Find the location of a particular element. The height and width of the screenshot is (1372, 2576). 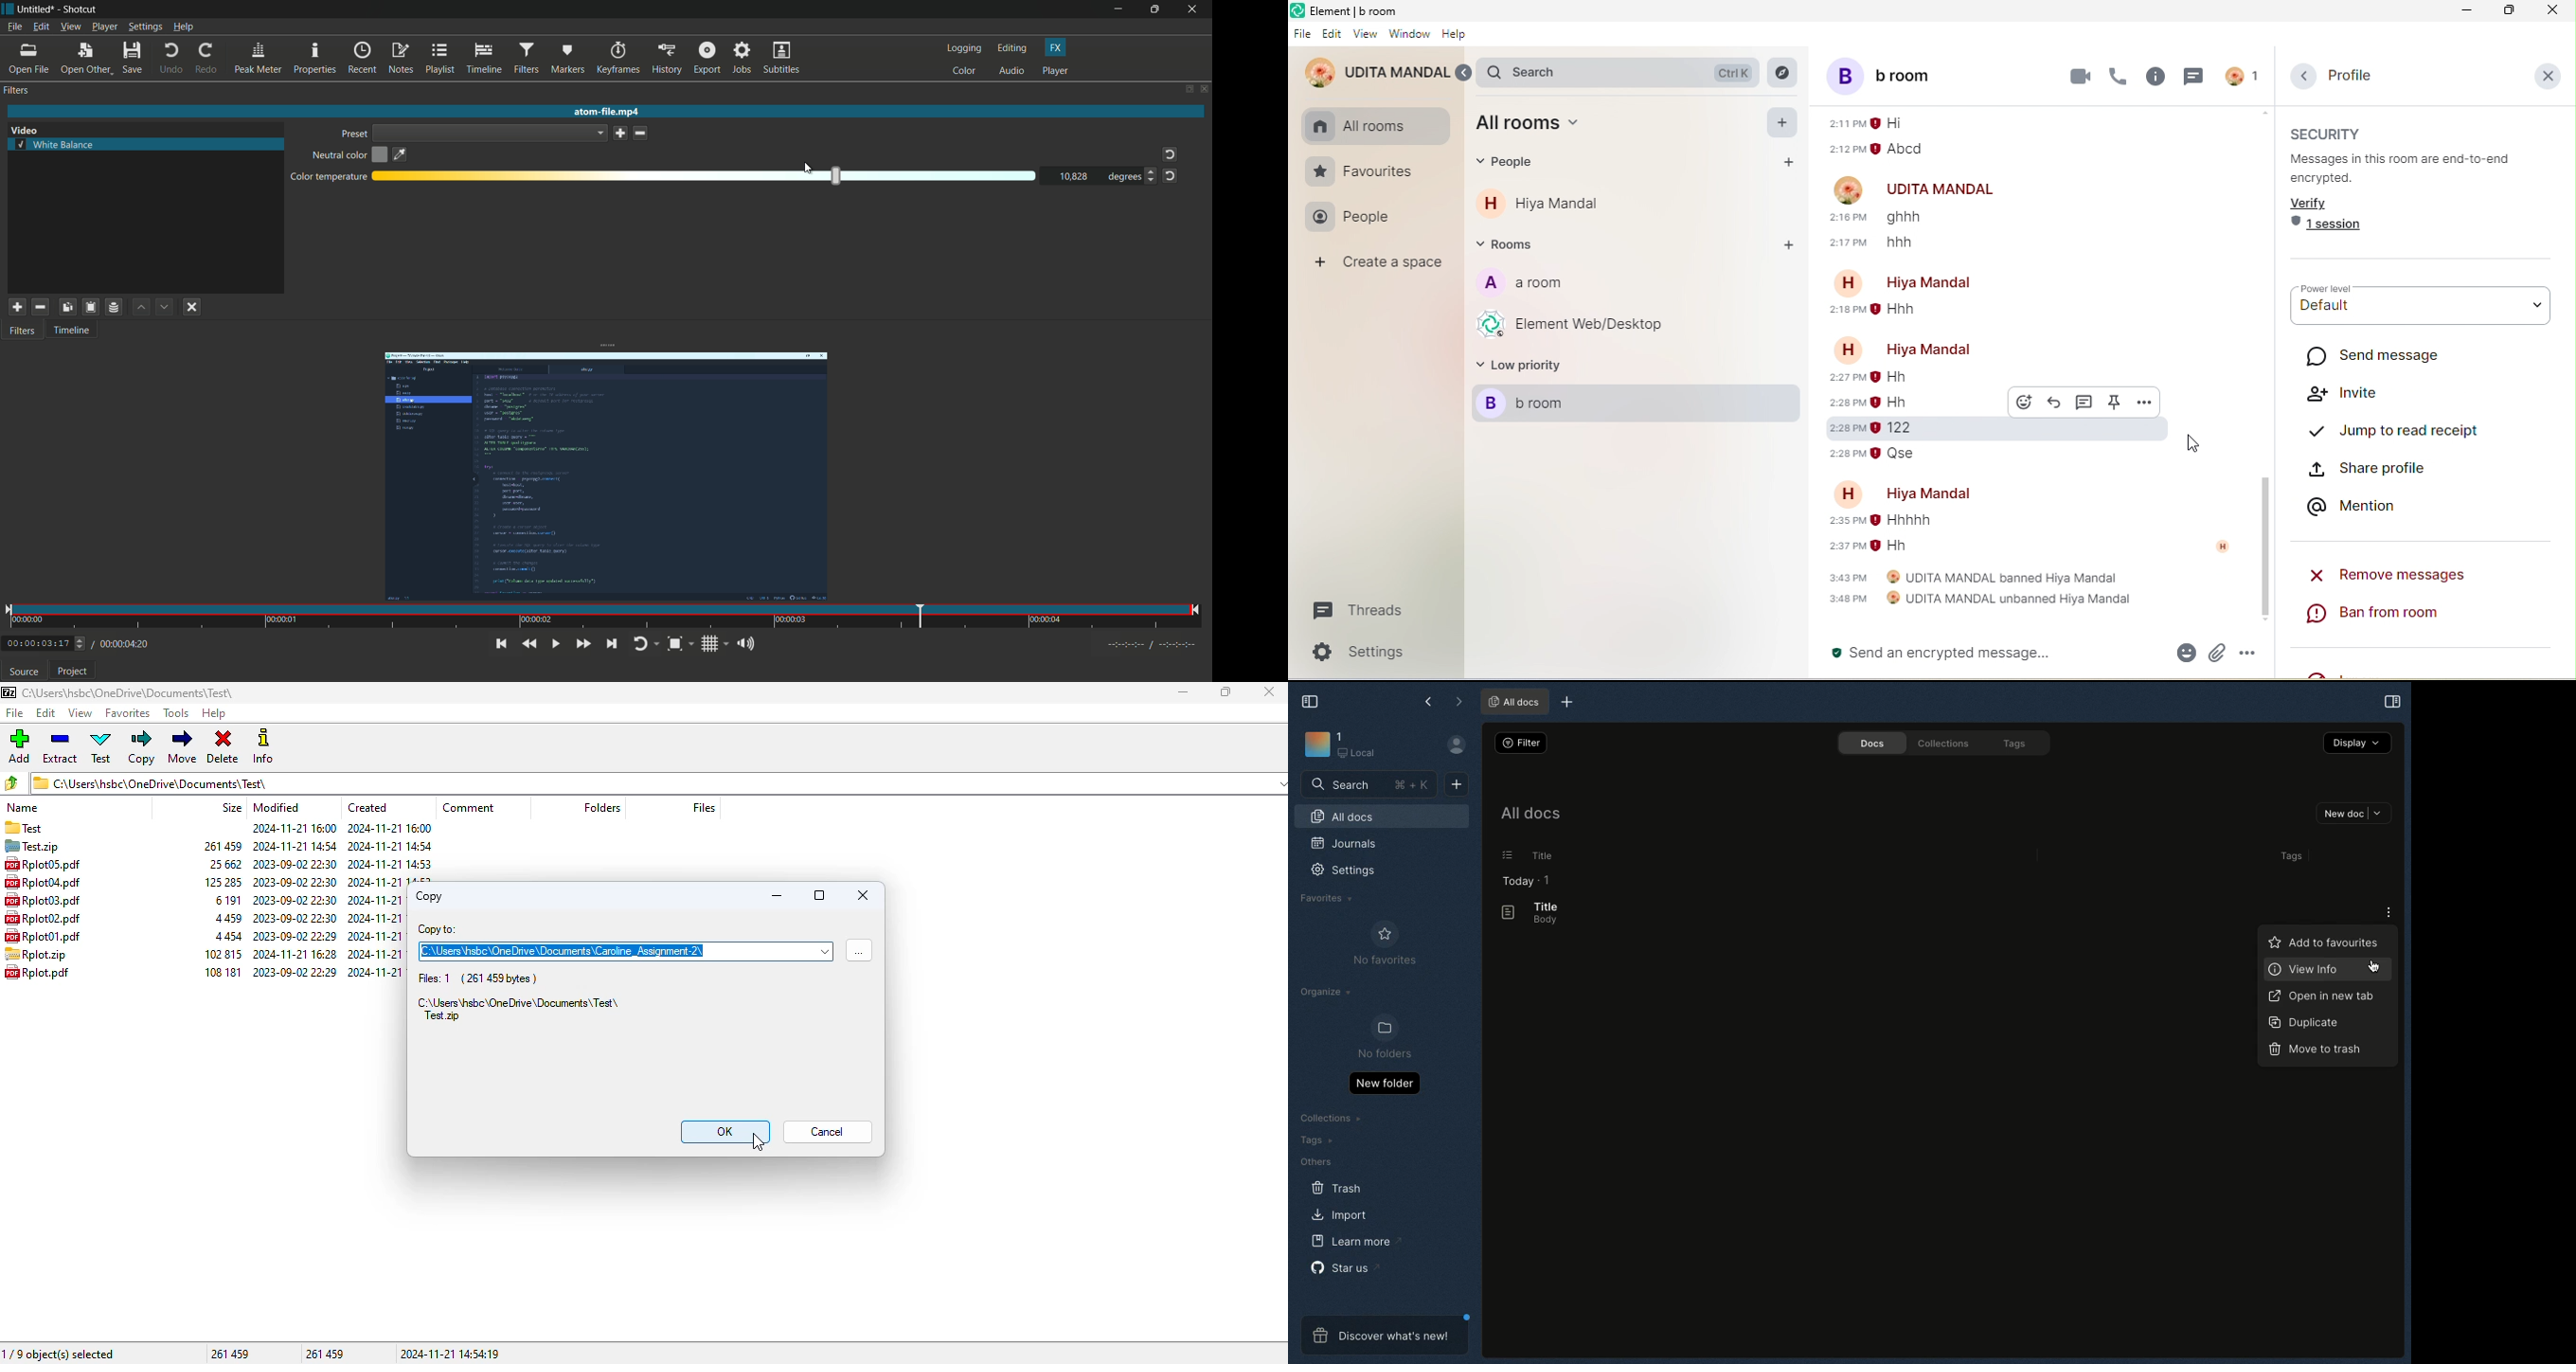

10828 is located at coordinates (1074, 177).